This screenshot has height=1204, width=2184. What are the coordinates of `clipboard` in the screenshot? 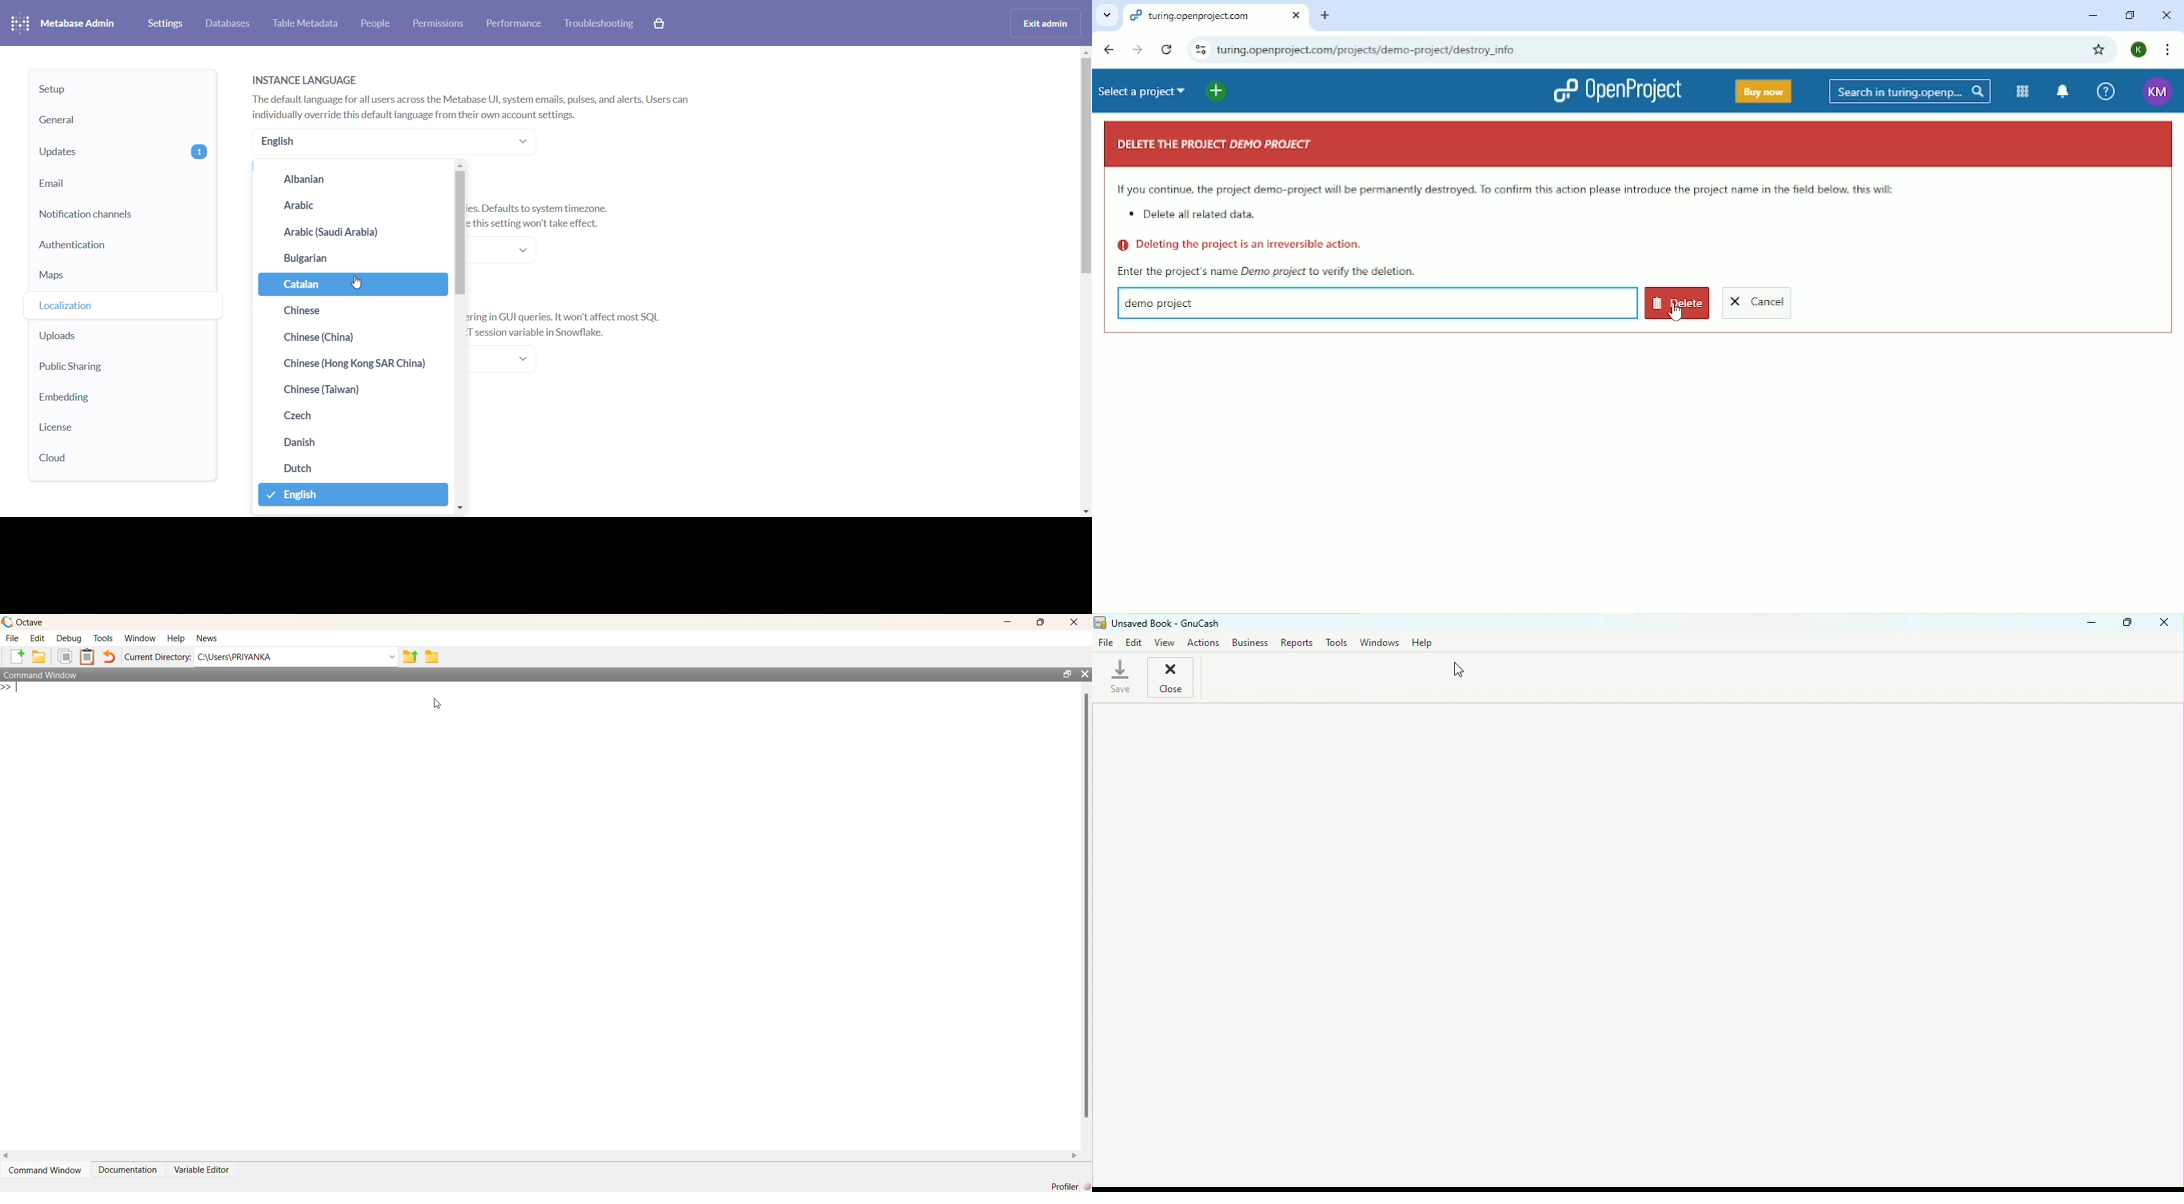 It's located at (65, 656).